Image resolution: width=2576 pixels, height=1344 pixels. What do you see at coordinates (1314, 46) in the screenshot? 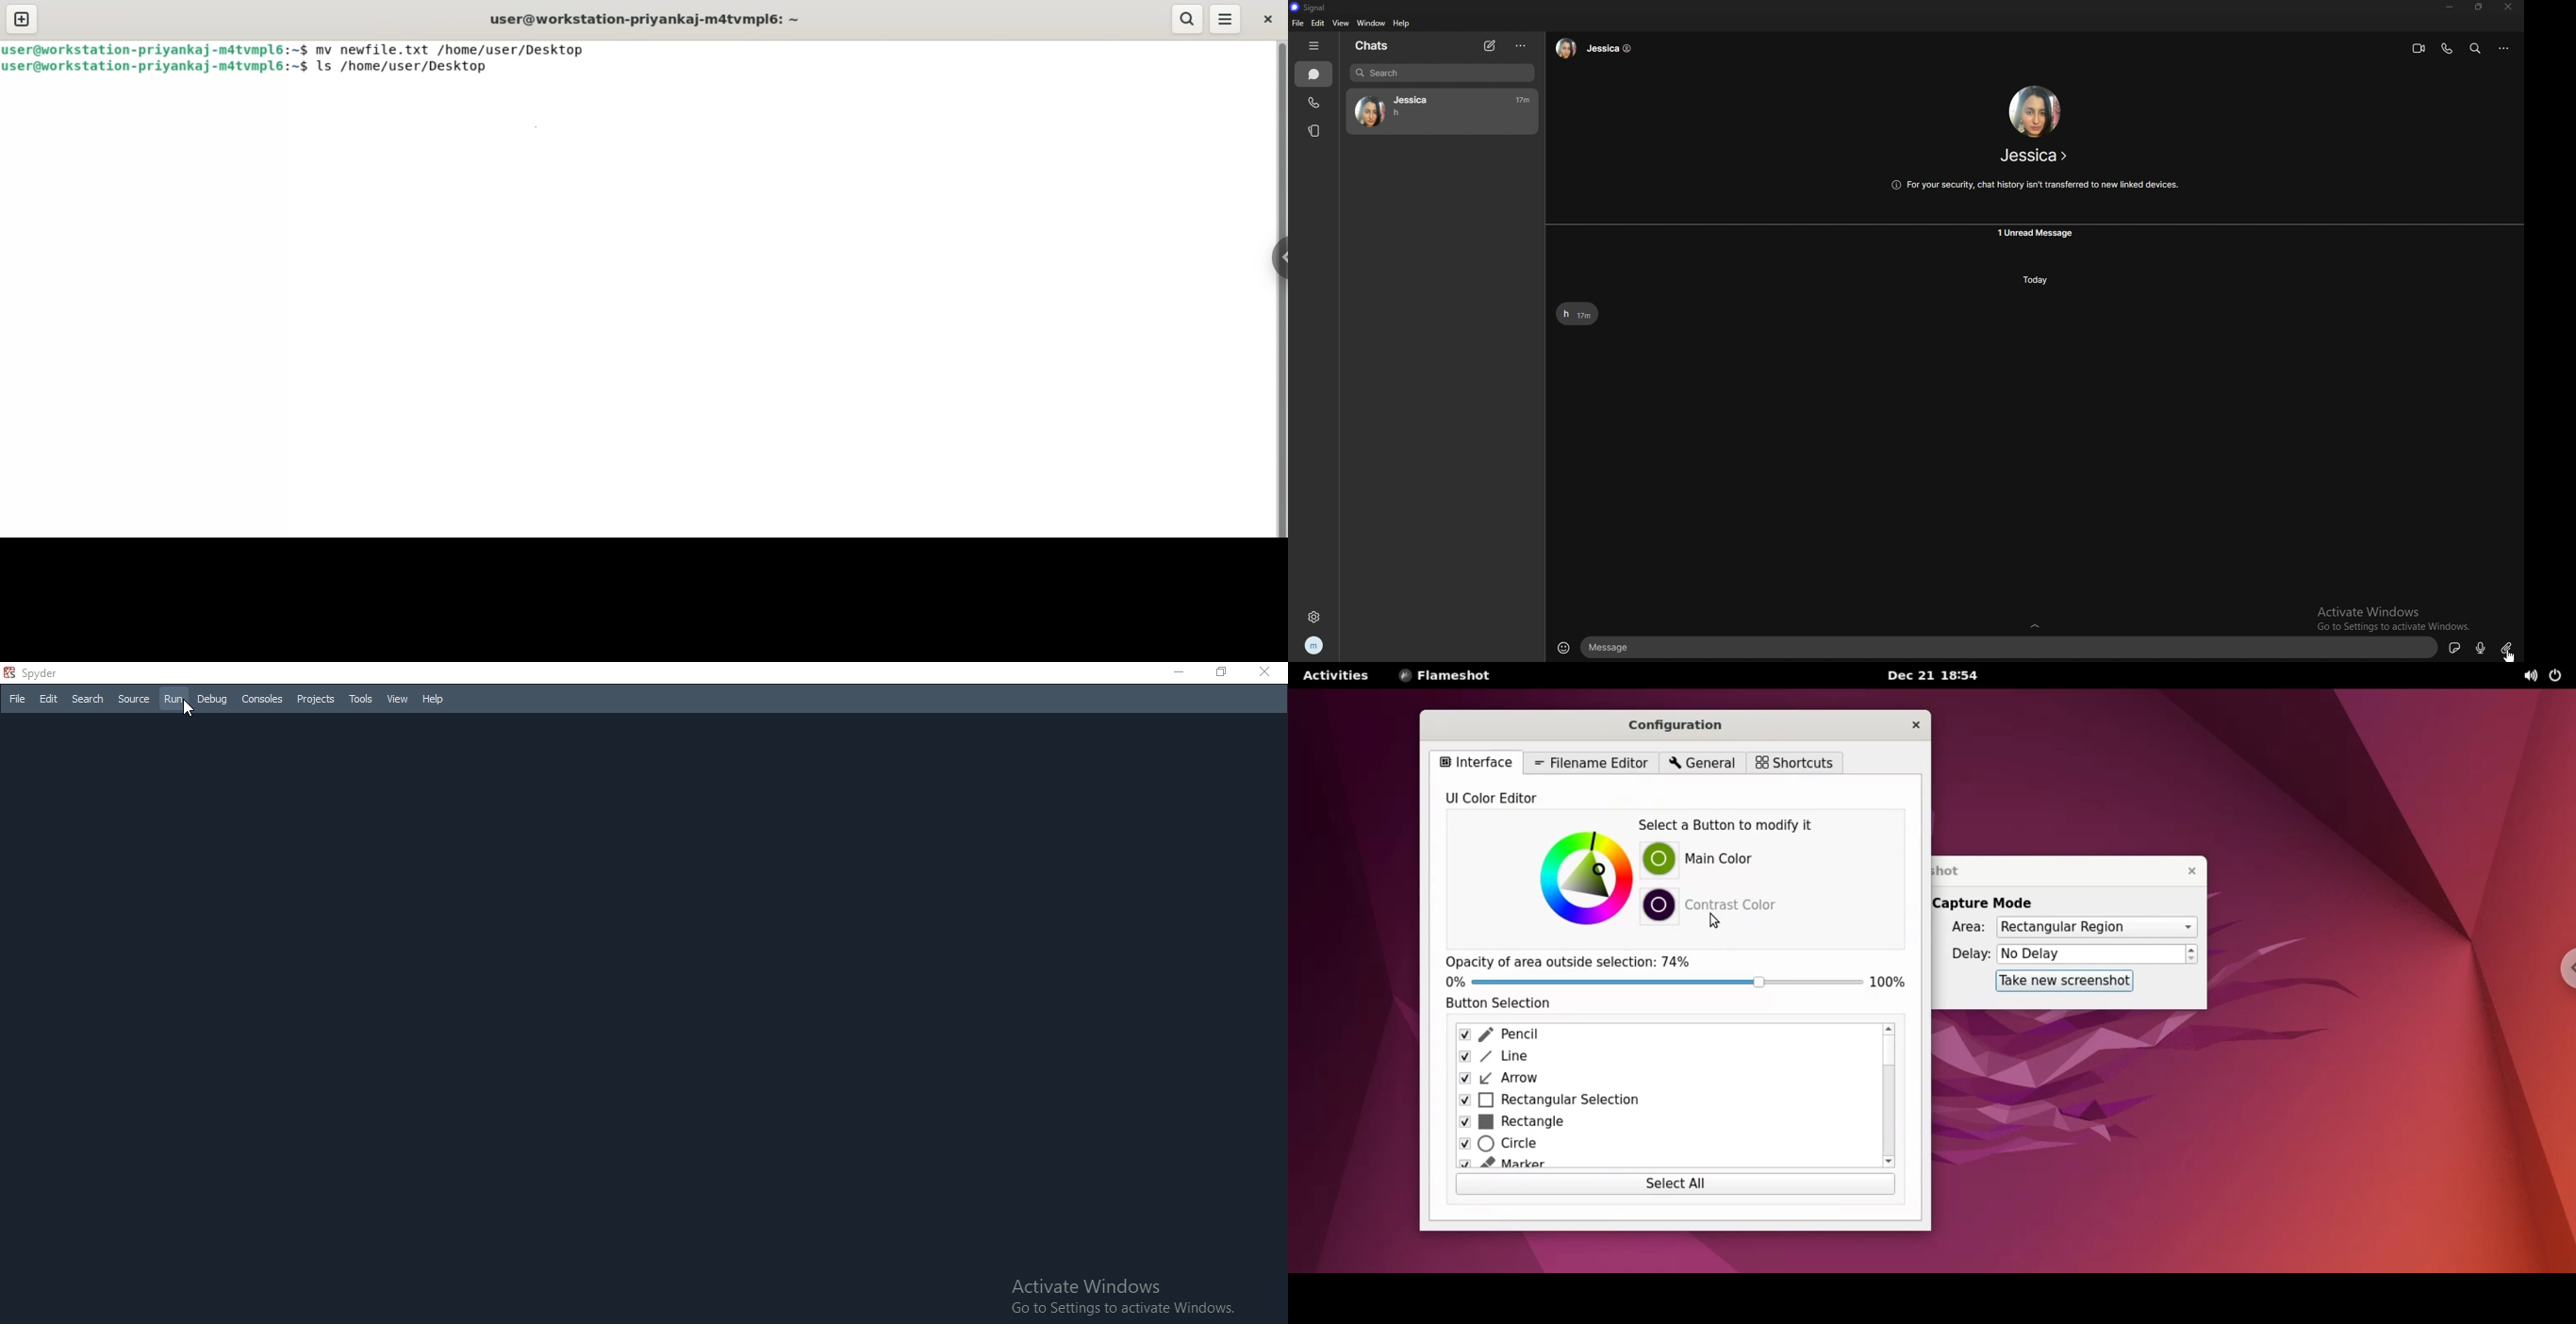
I see `hide tab` at bounding box center [1314, 46].